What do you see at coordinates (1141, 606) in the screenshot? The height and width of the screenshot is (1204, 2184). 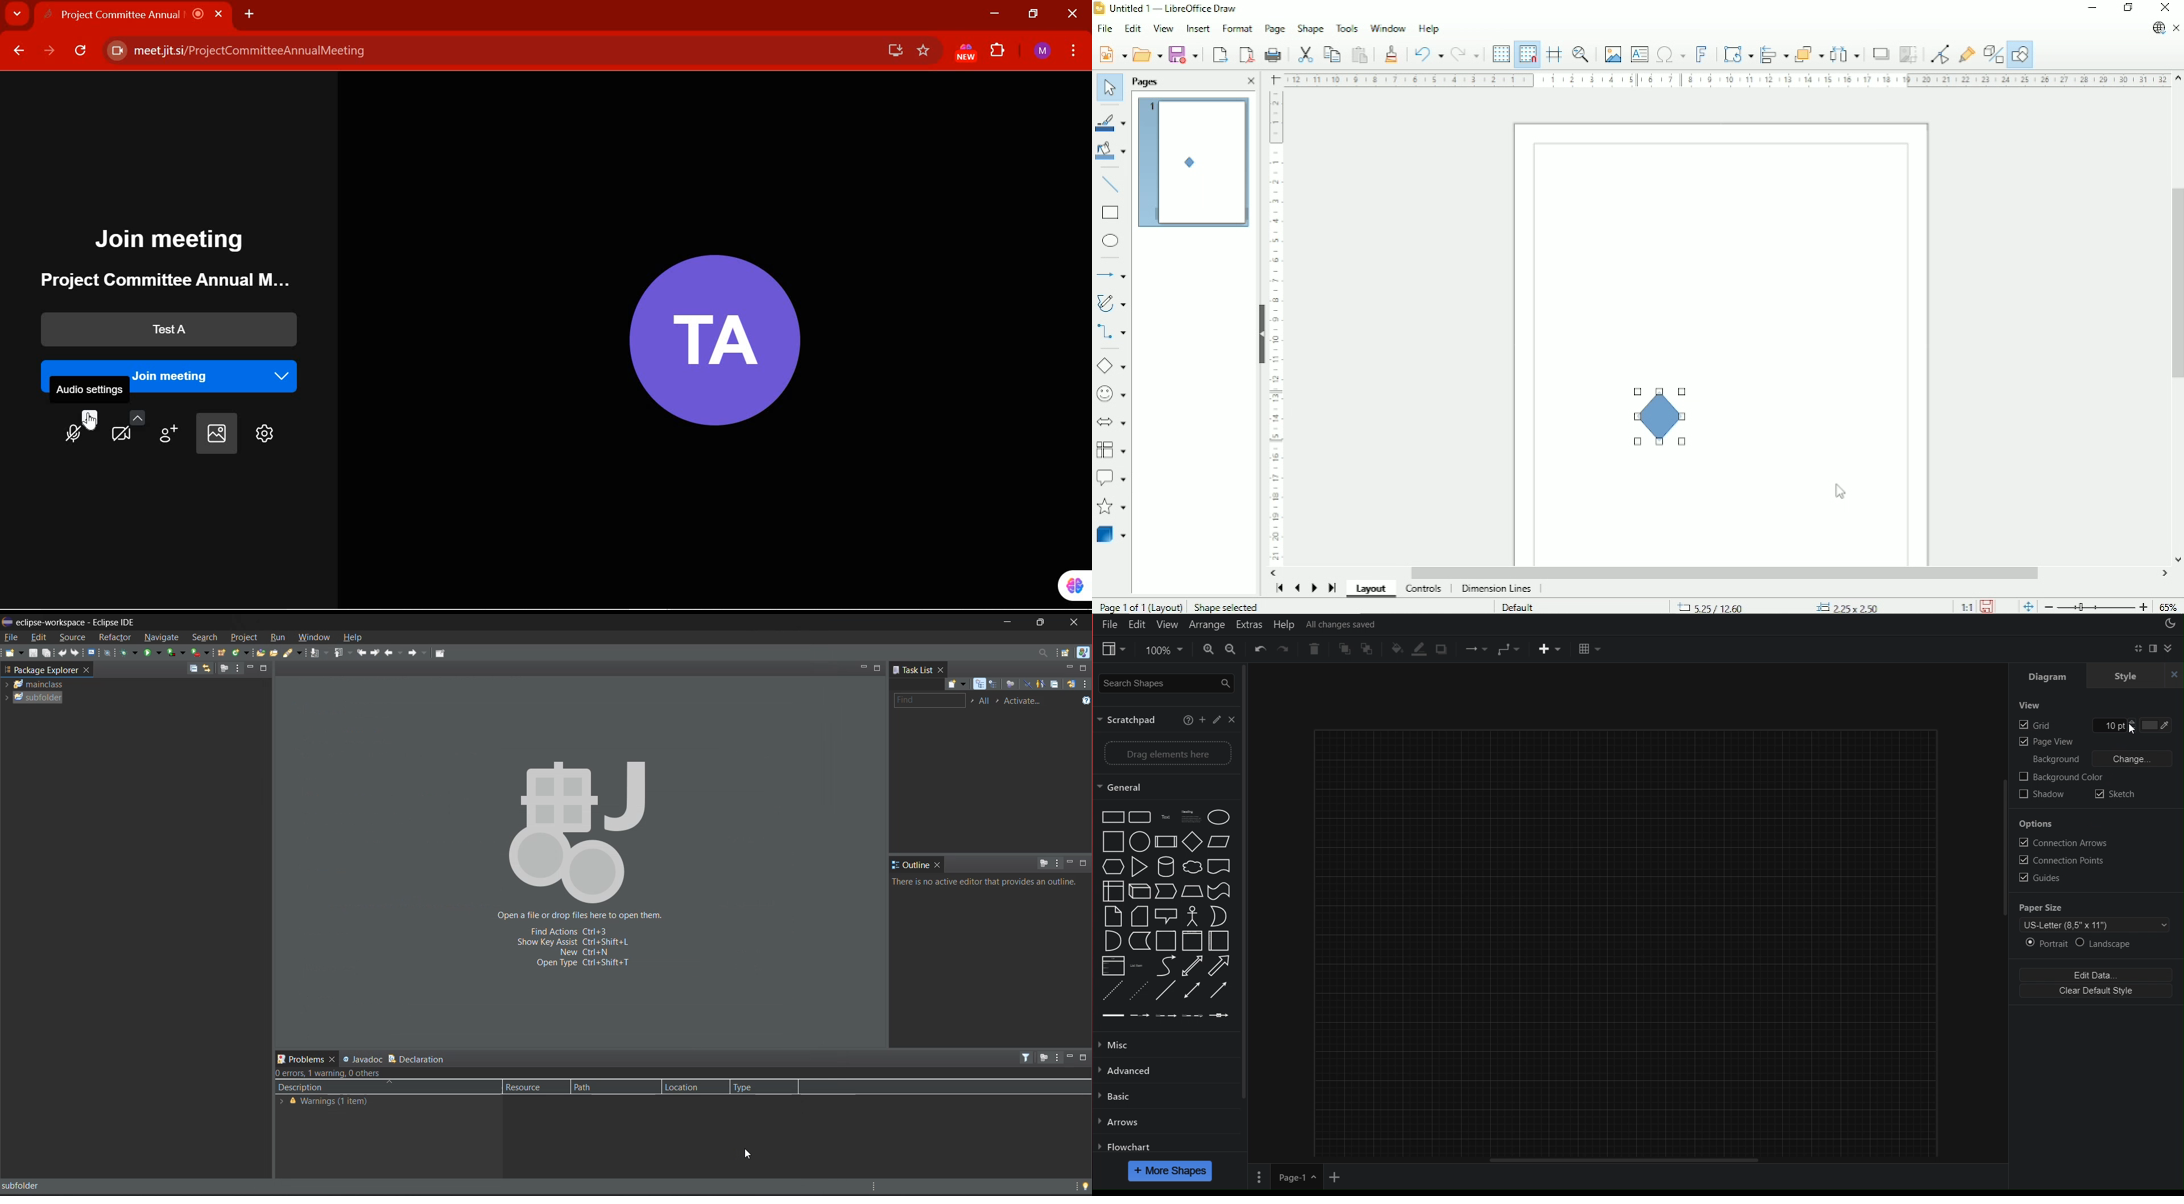 I see `Page 1 of 1 (Layout)` at bounding box center [1141, 606].